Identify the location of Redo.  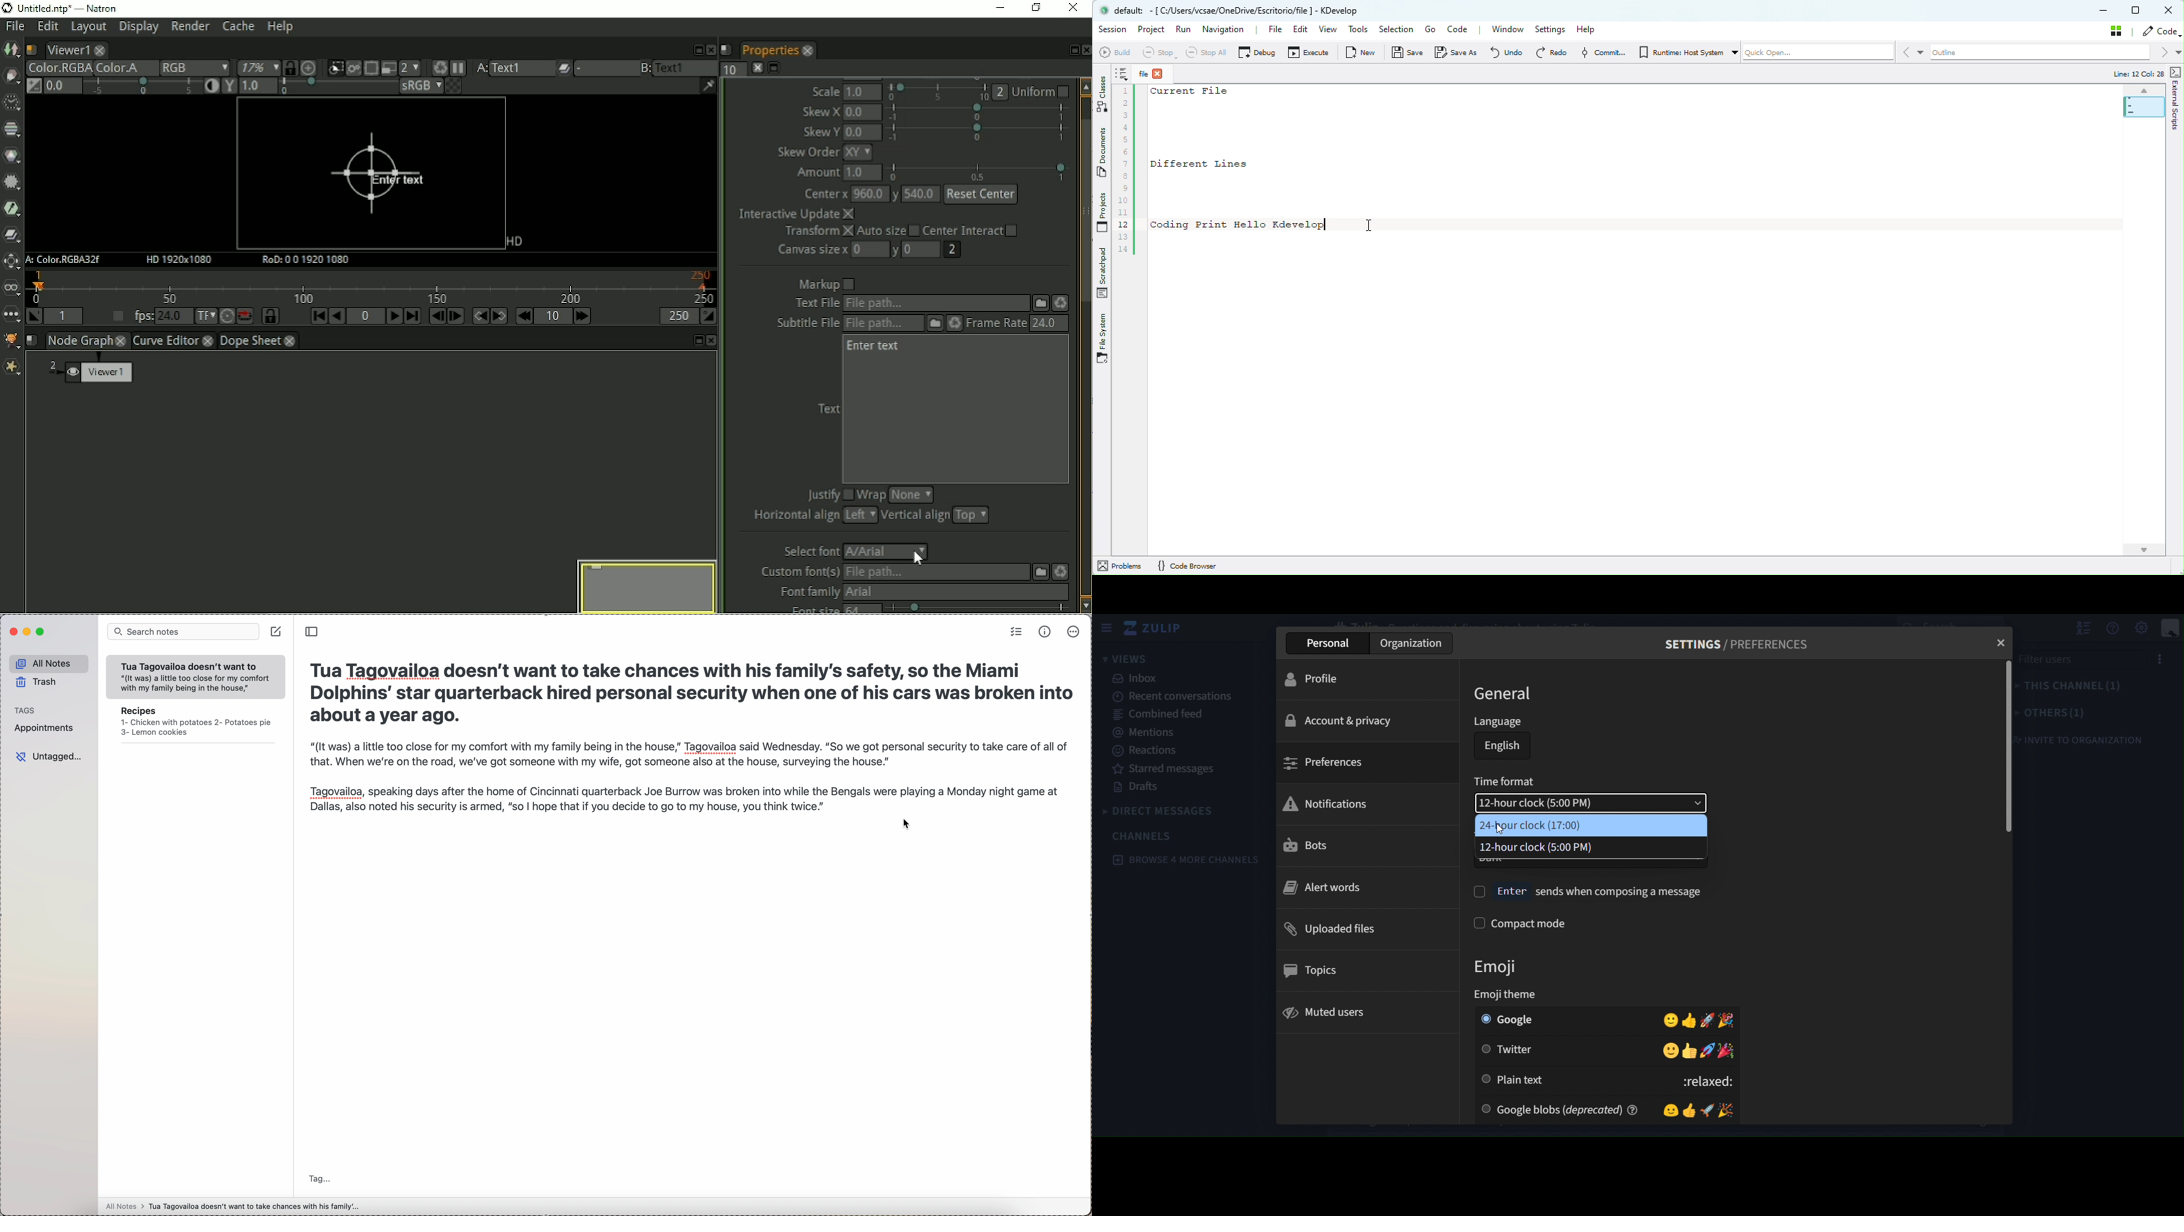
(1552, 54).